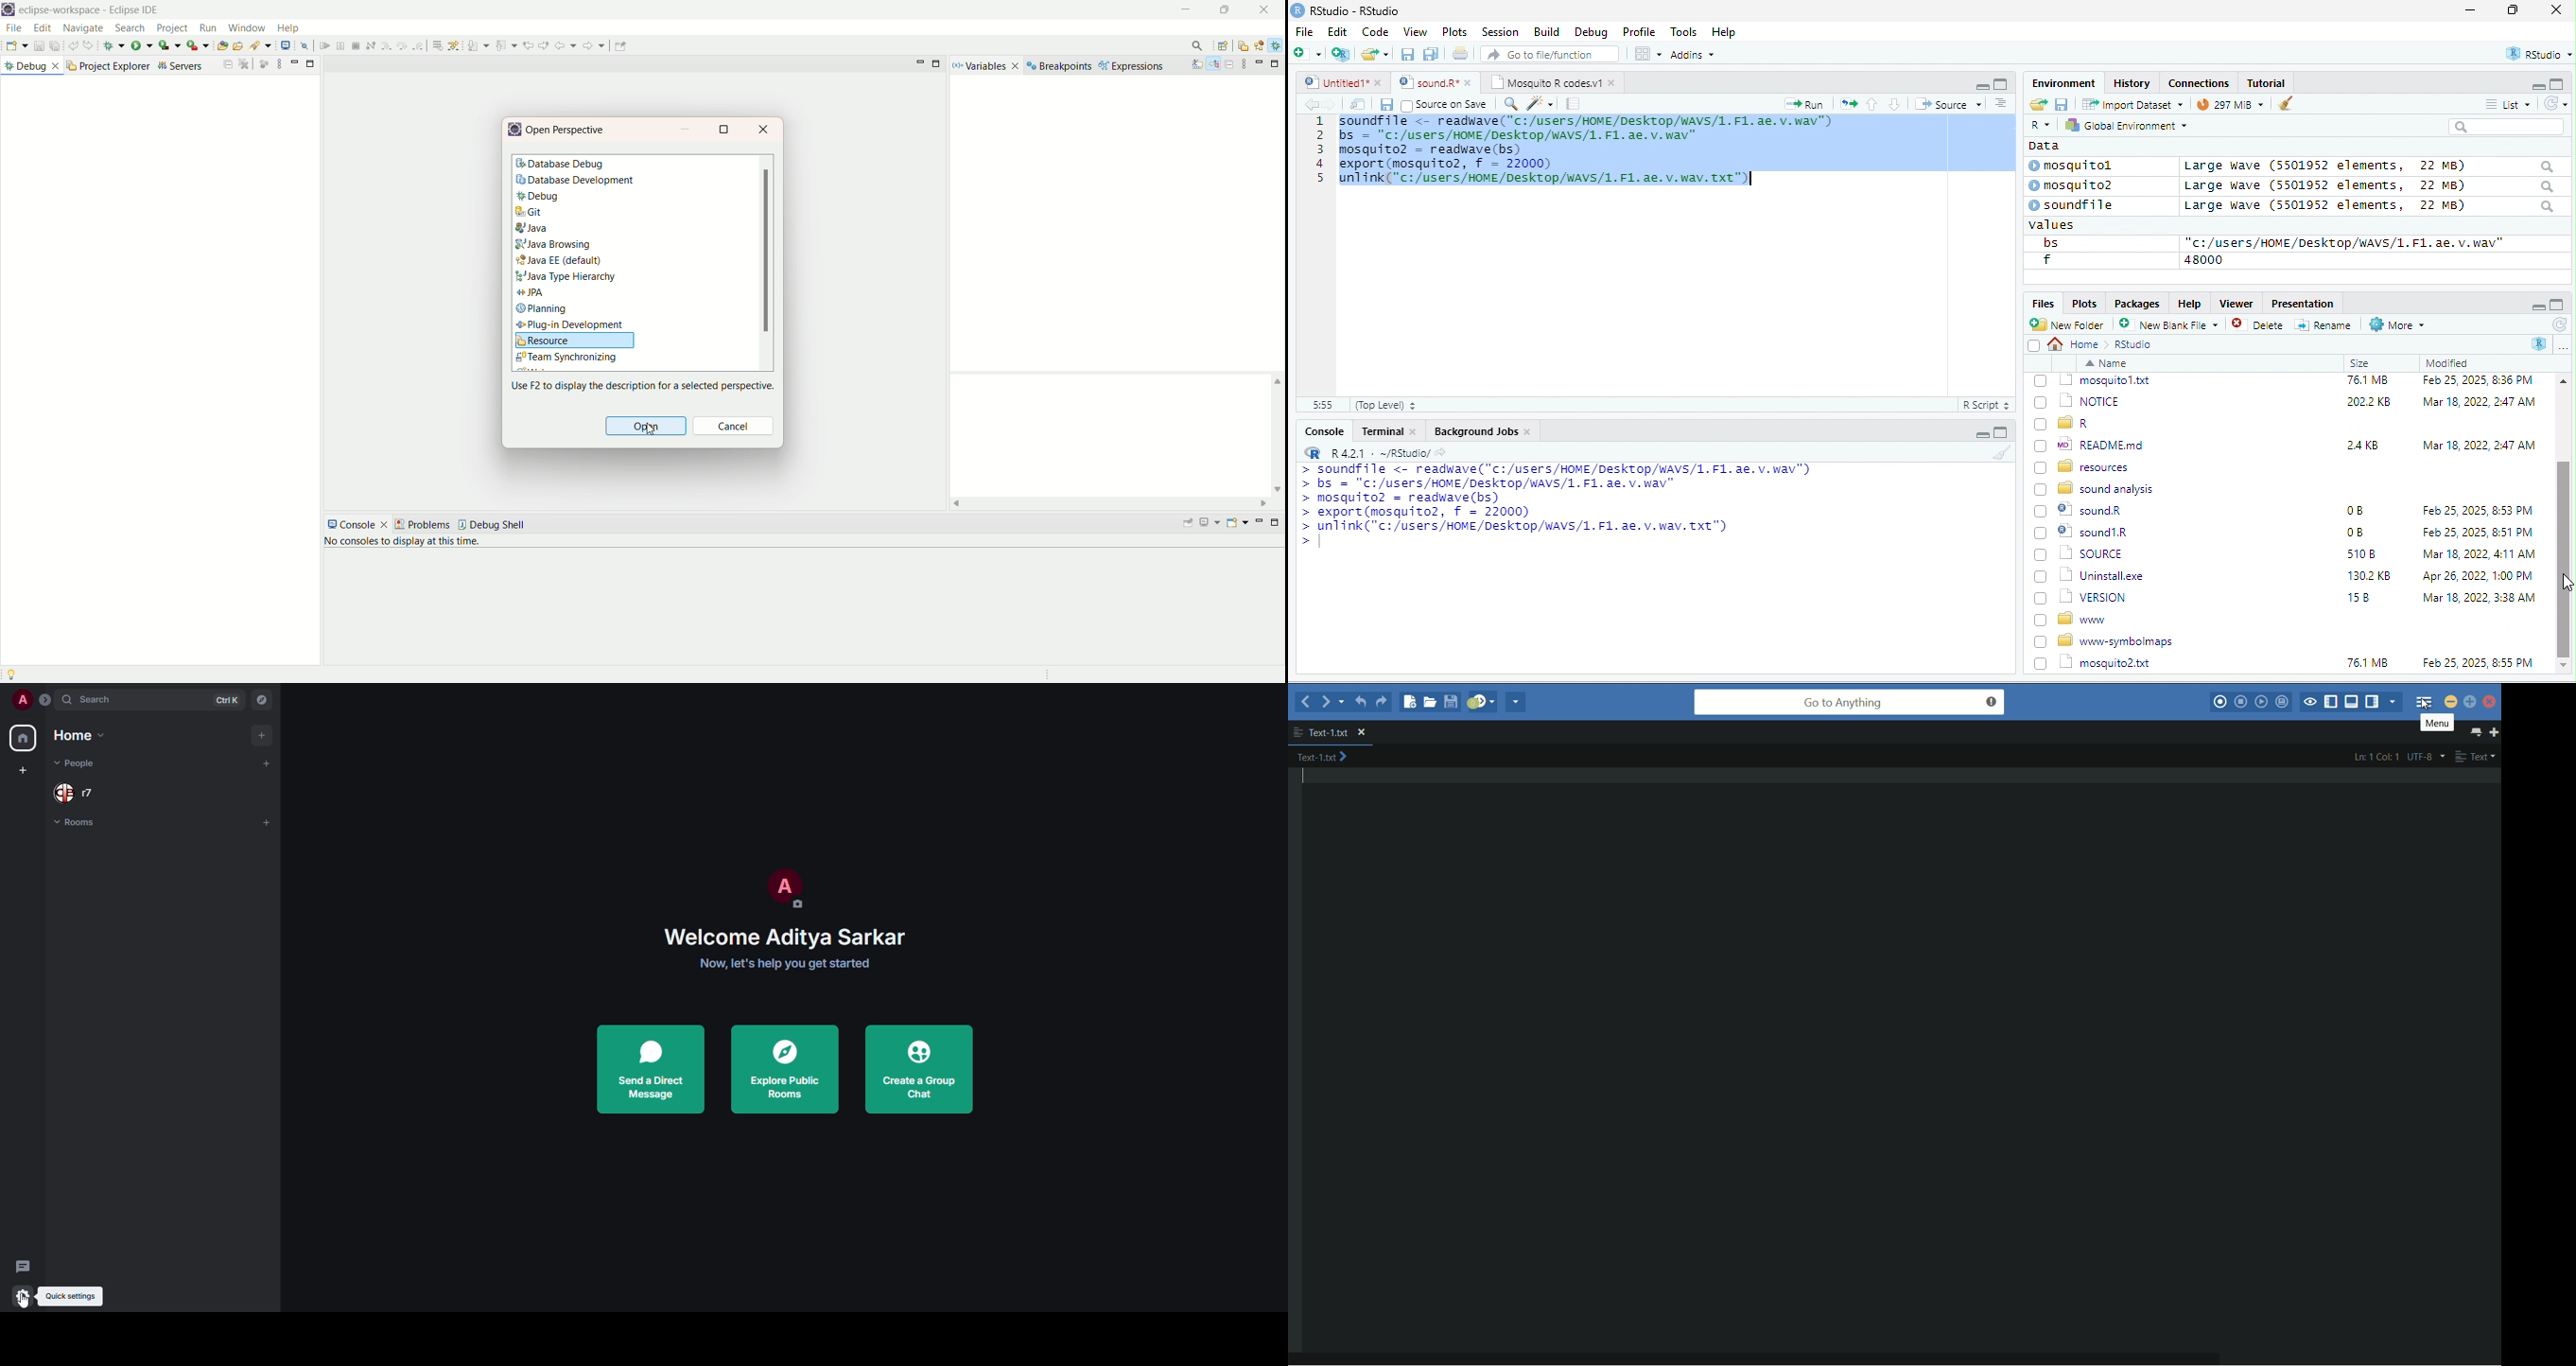 This screenshot has width=2576, height=1372. What do you see at coordinates (1639, 32) in the screenshot?
I see `Profile` at bounding box center [1639, 32].